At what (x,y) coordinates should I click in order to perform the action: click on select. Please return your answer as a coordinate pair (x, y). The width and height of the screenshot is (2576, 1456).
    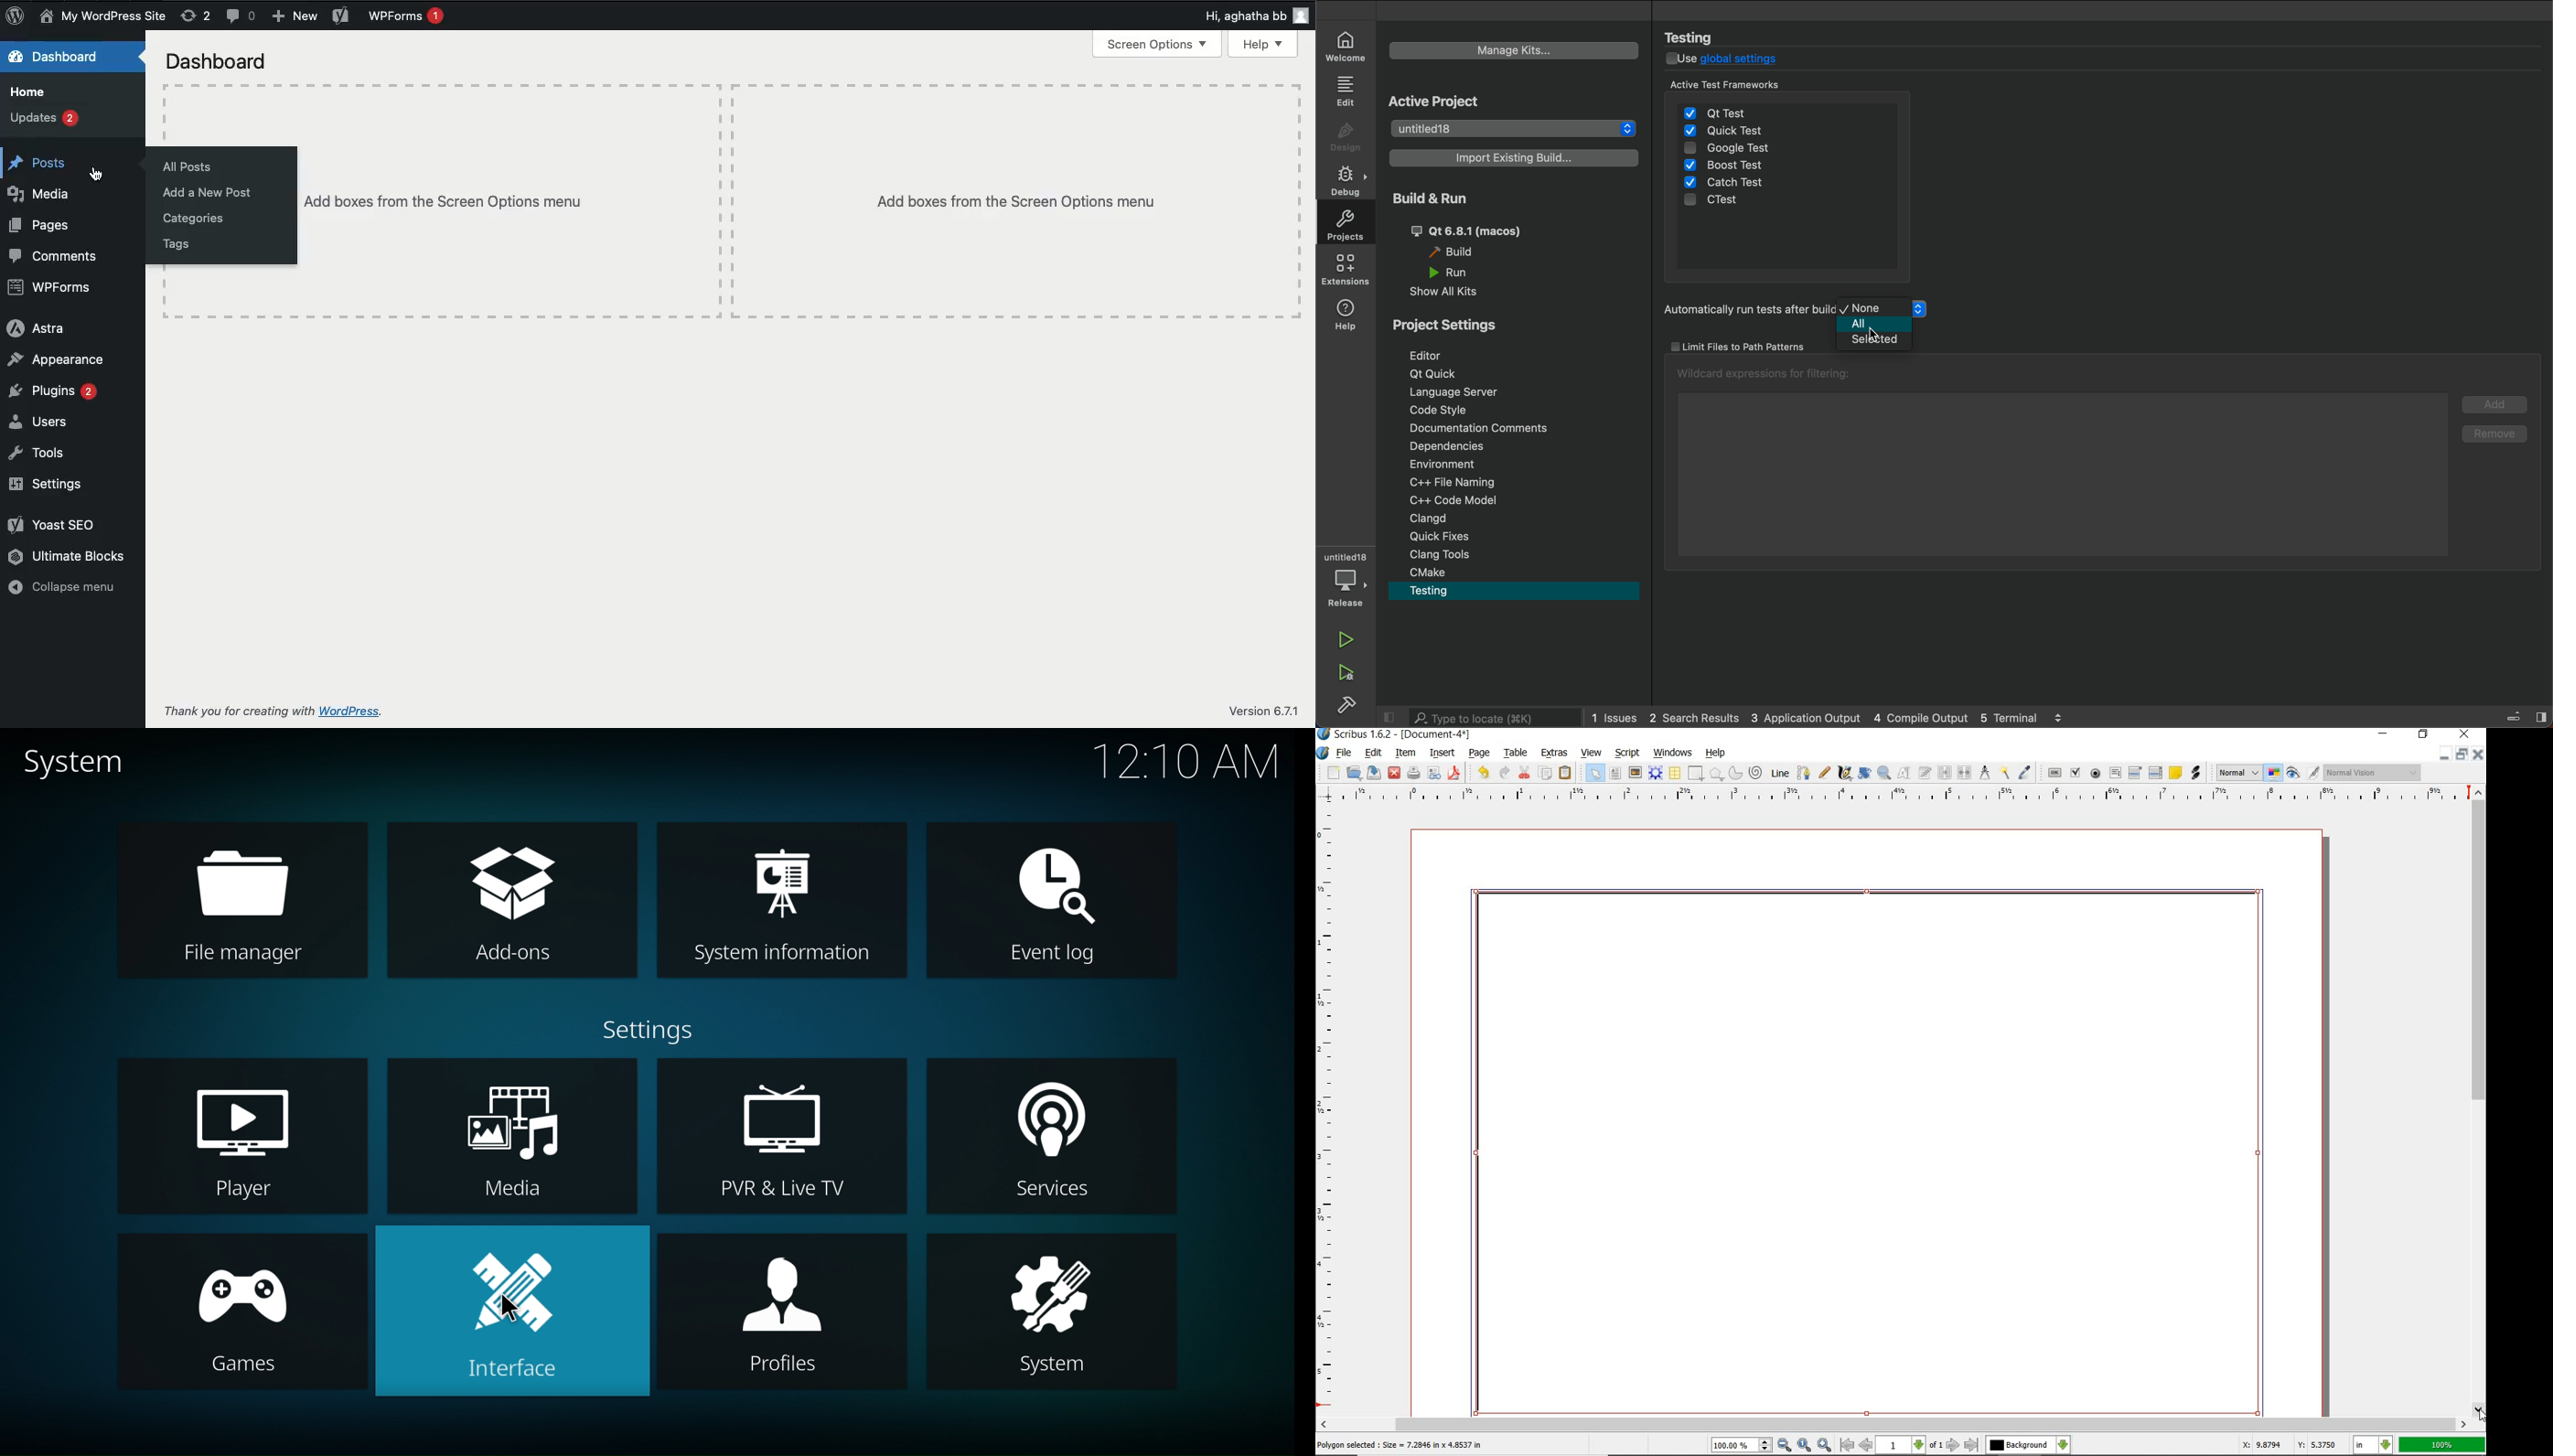
    Looking at the image, I should click on (1594, 772).